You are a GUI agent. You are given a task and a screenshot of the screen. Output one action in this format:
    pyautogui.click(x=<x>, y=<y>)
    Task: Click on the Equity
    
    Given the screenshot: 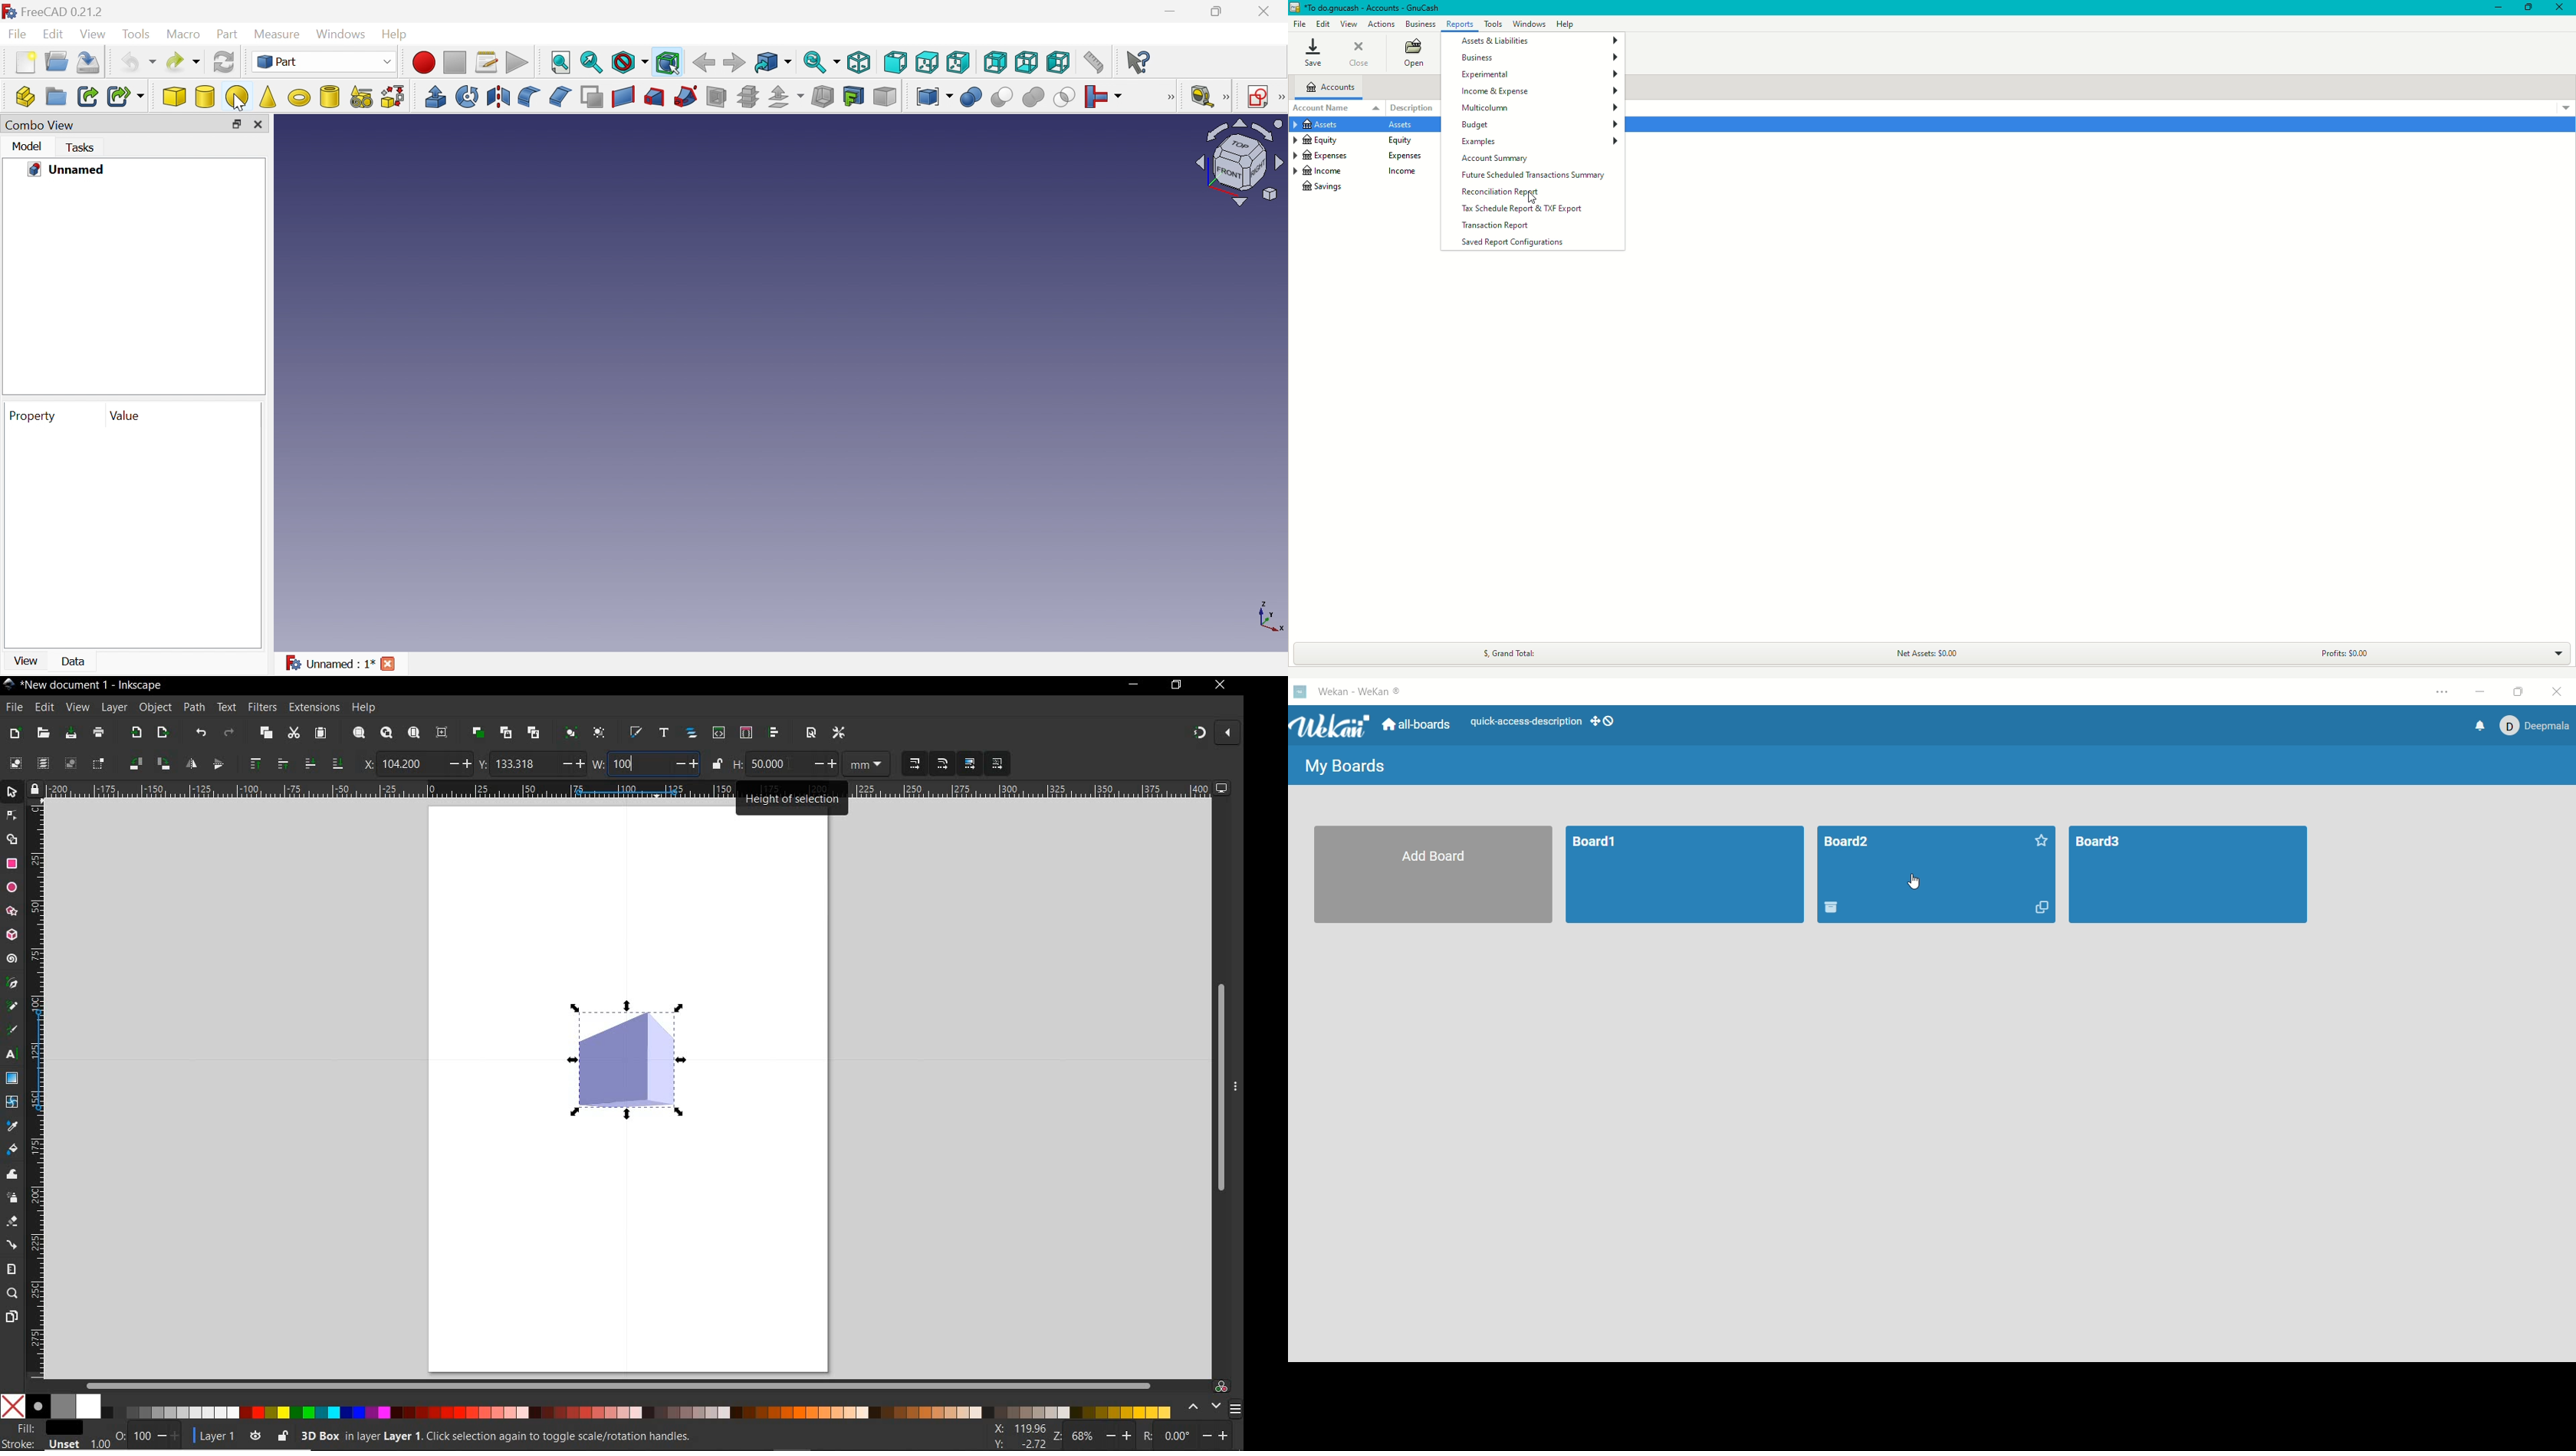 What is the action you would take?
    pyautogui.click(x=1358, y=141)
    